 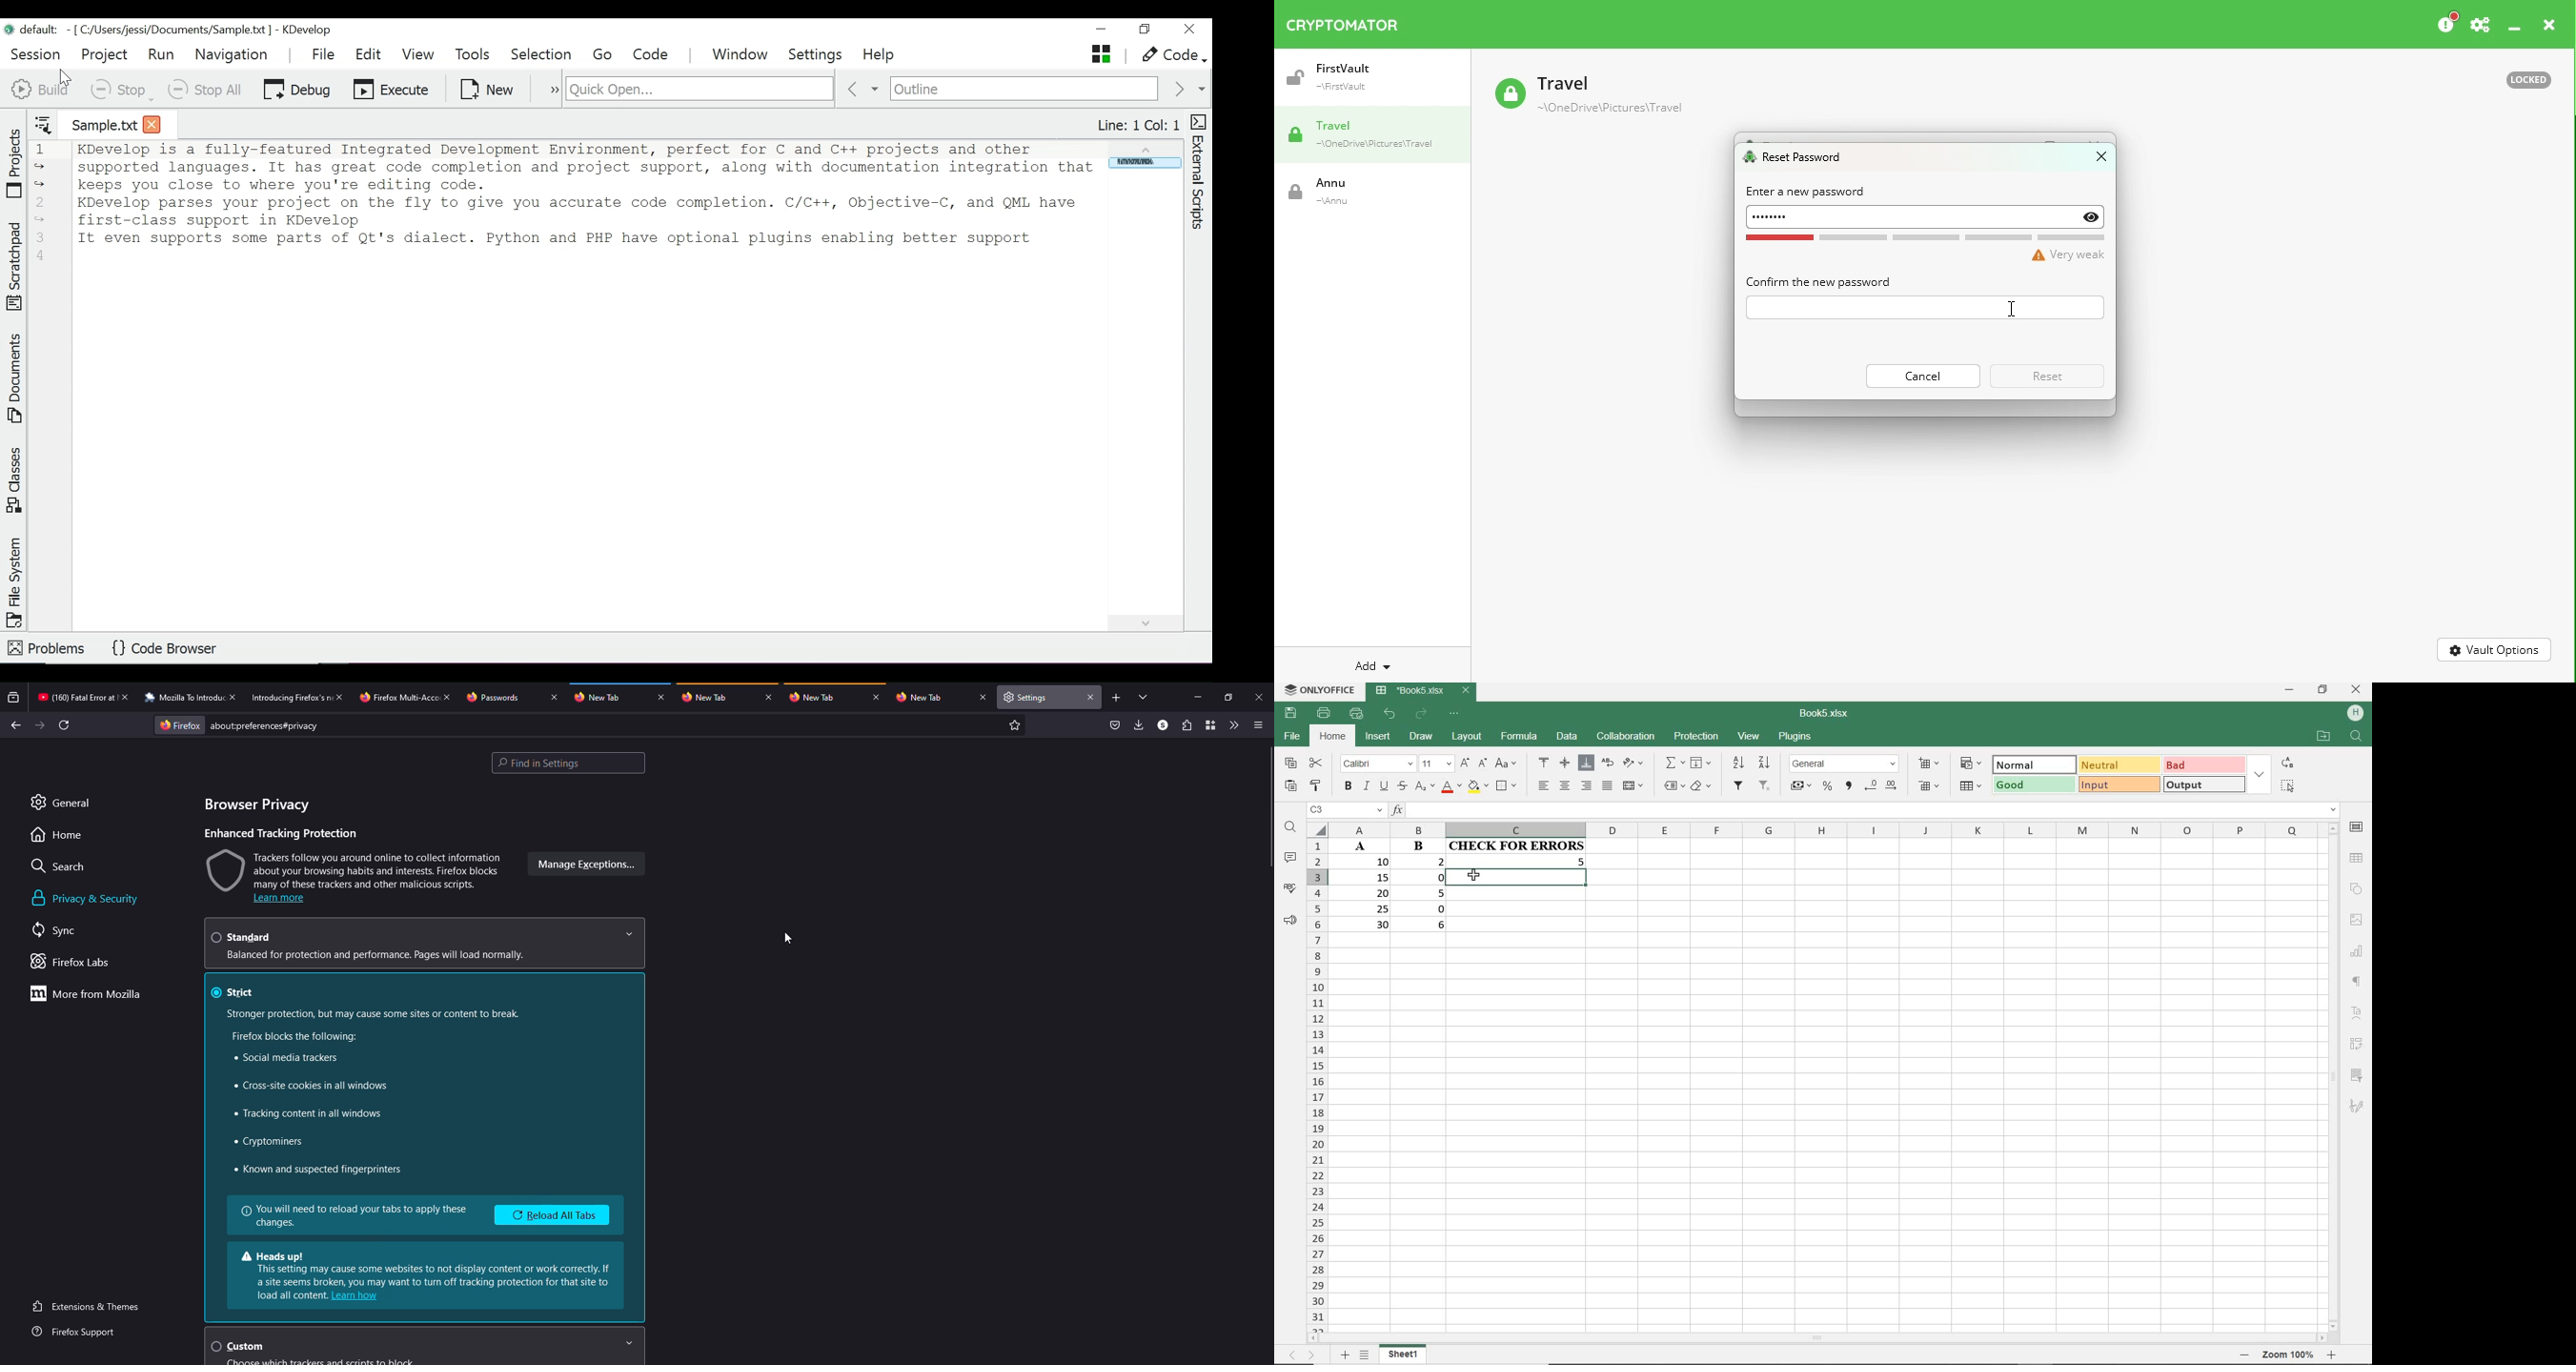 I want to click on more, so click(x=90, y=993).